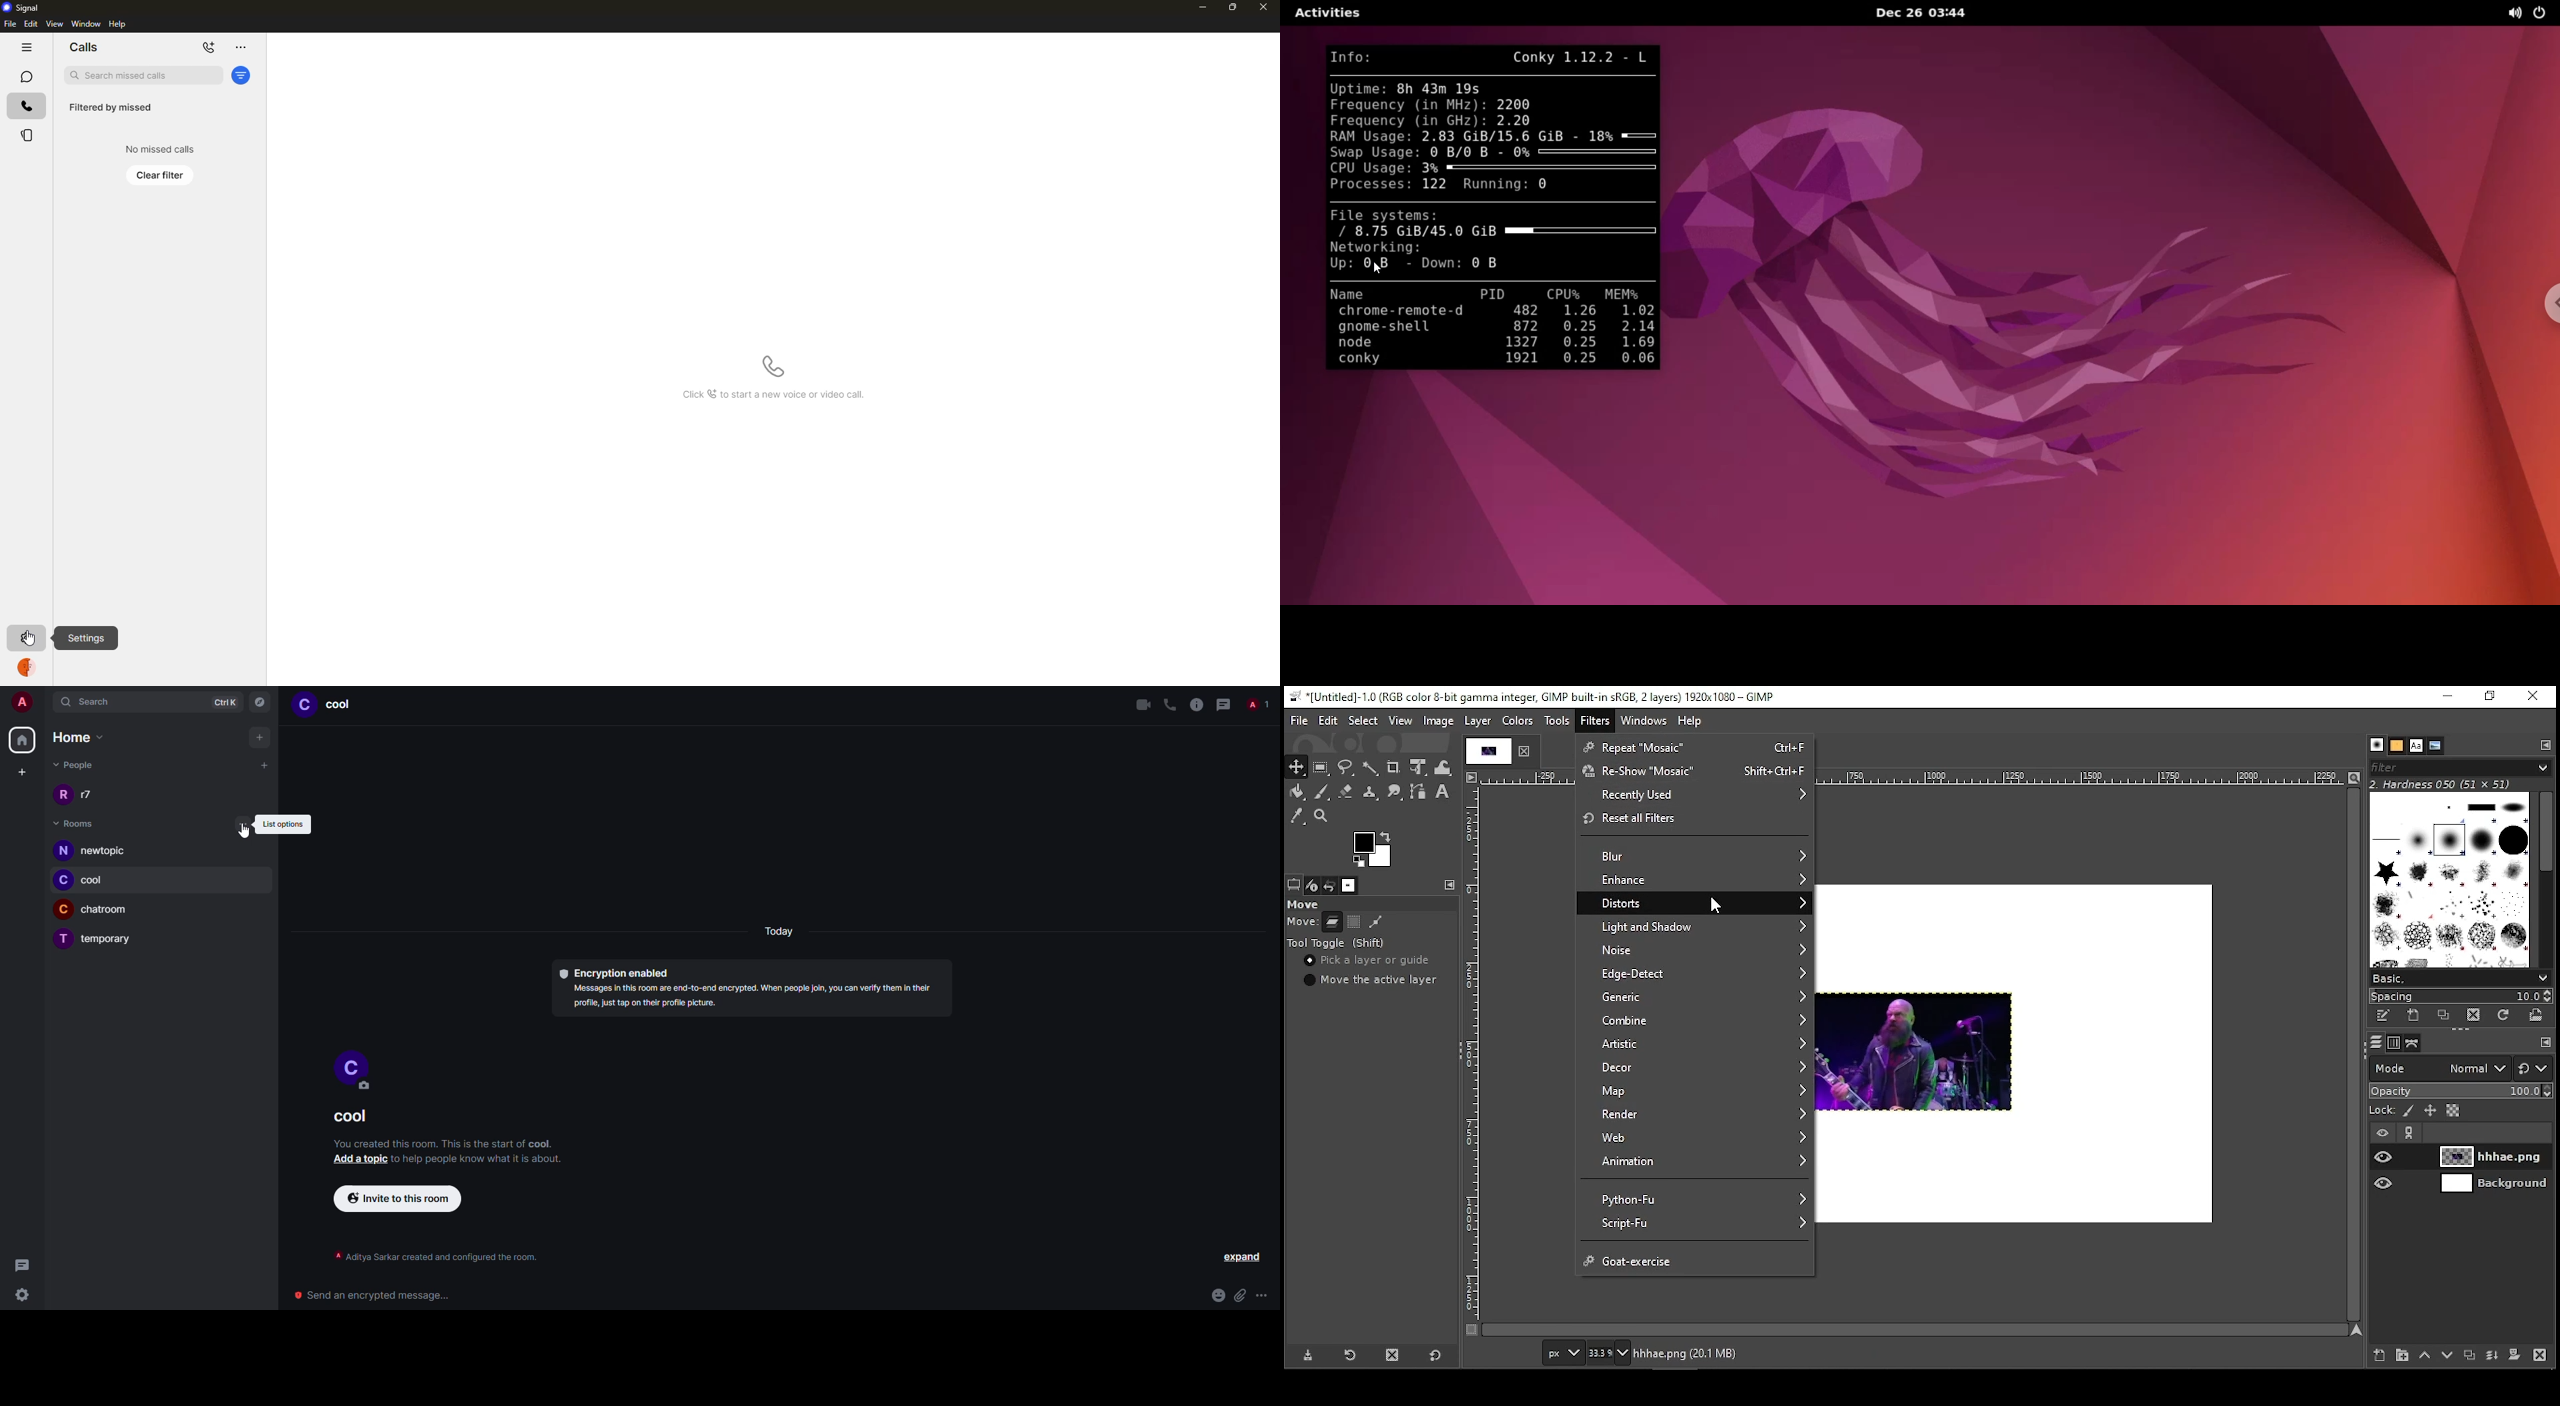 The height and width of the screenshot is (1428, 2576). I want to click on python Fu, so click(1698, 1199).